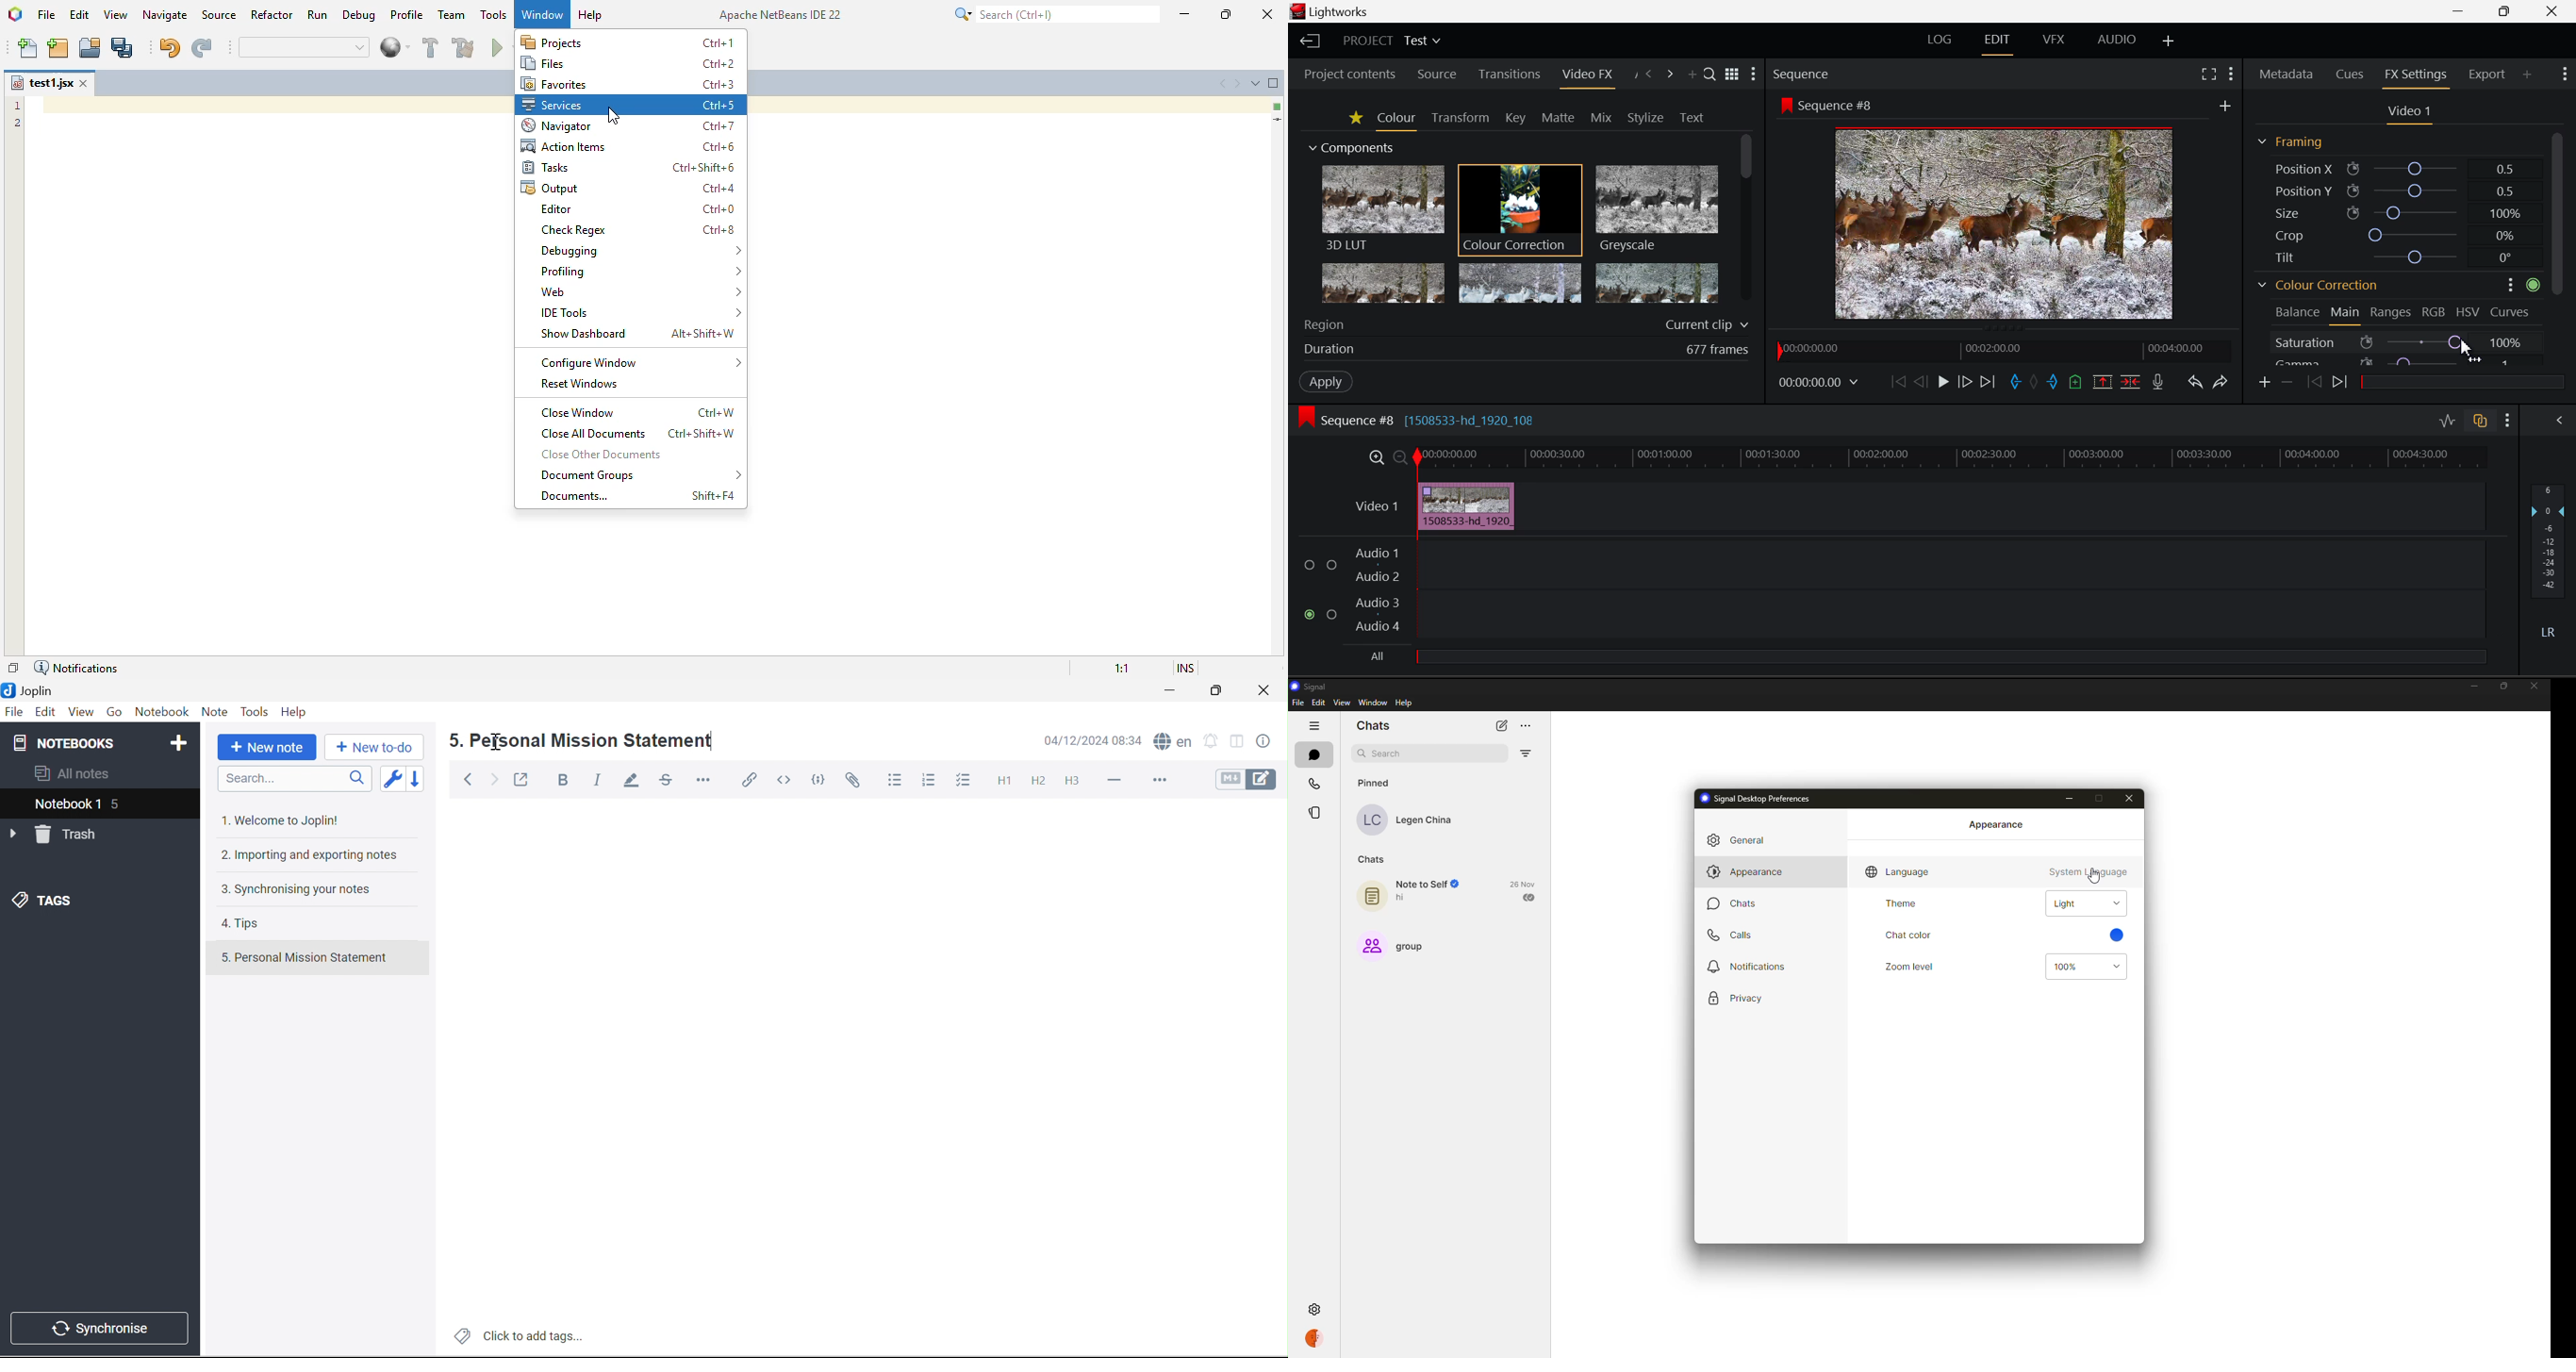 This screenshot has width=2576, height=1372. What do you see at coordinates (1526, 325) in the screenshot?
I see `Region` at bounding box center [1526, 325].